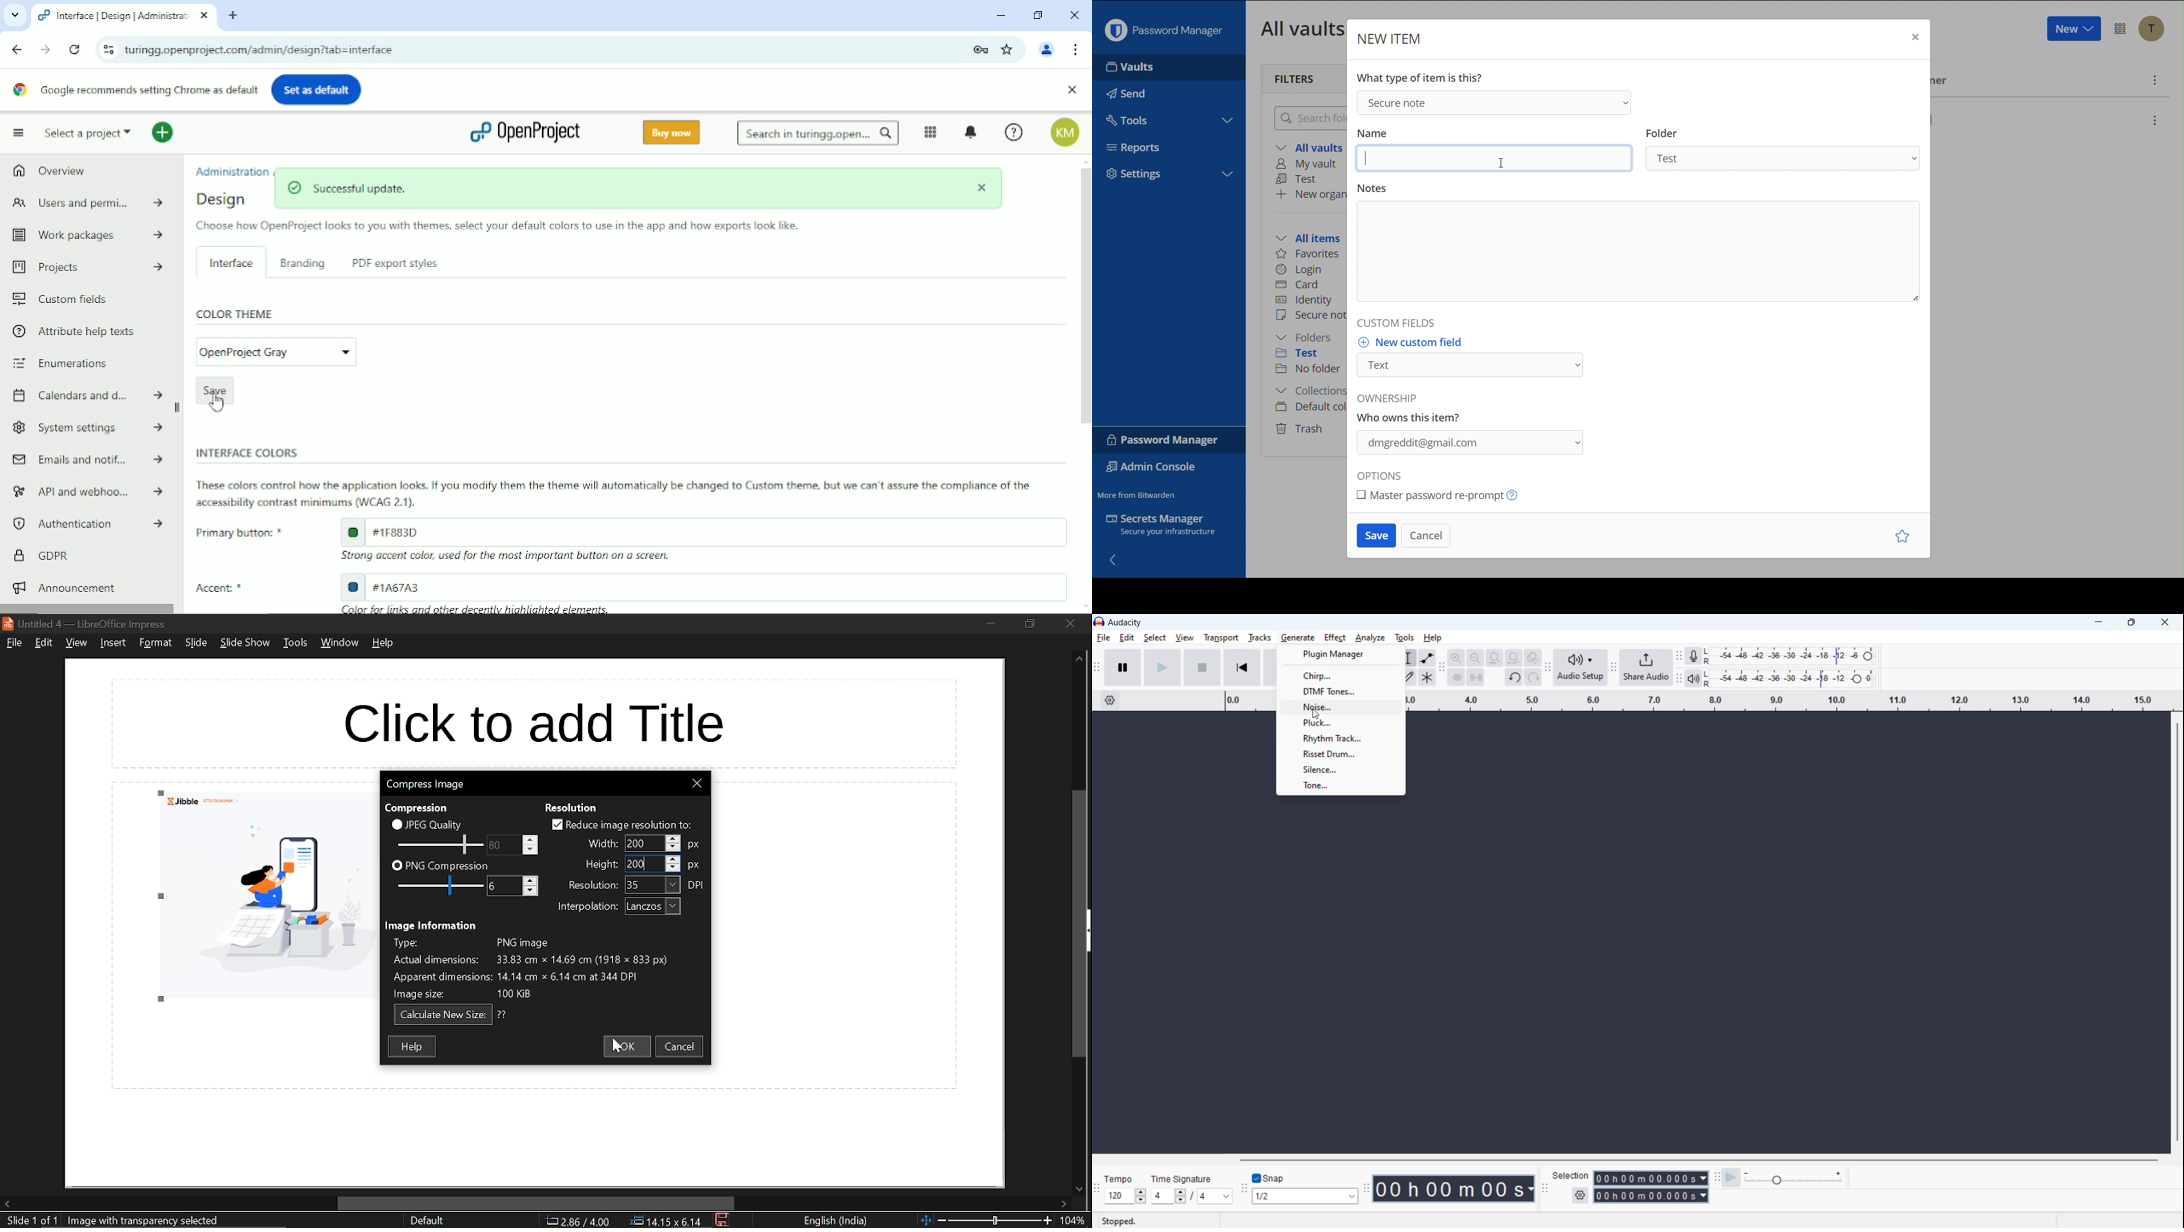 This screenshot has height=1232, width=2184. What do you see at coordinates (674, 867) in the screenshot?
I see `decrease height` at bounding box center [674, 867].